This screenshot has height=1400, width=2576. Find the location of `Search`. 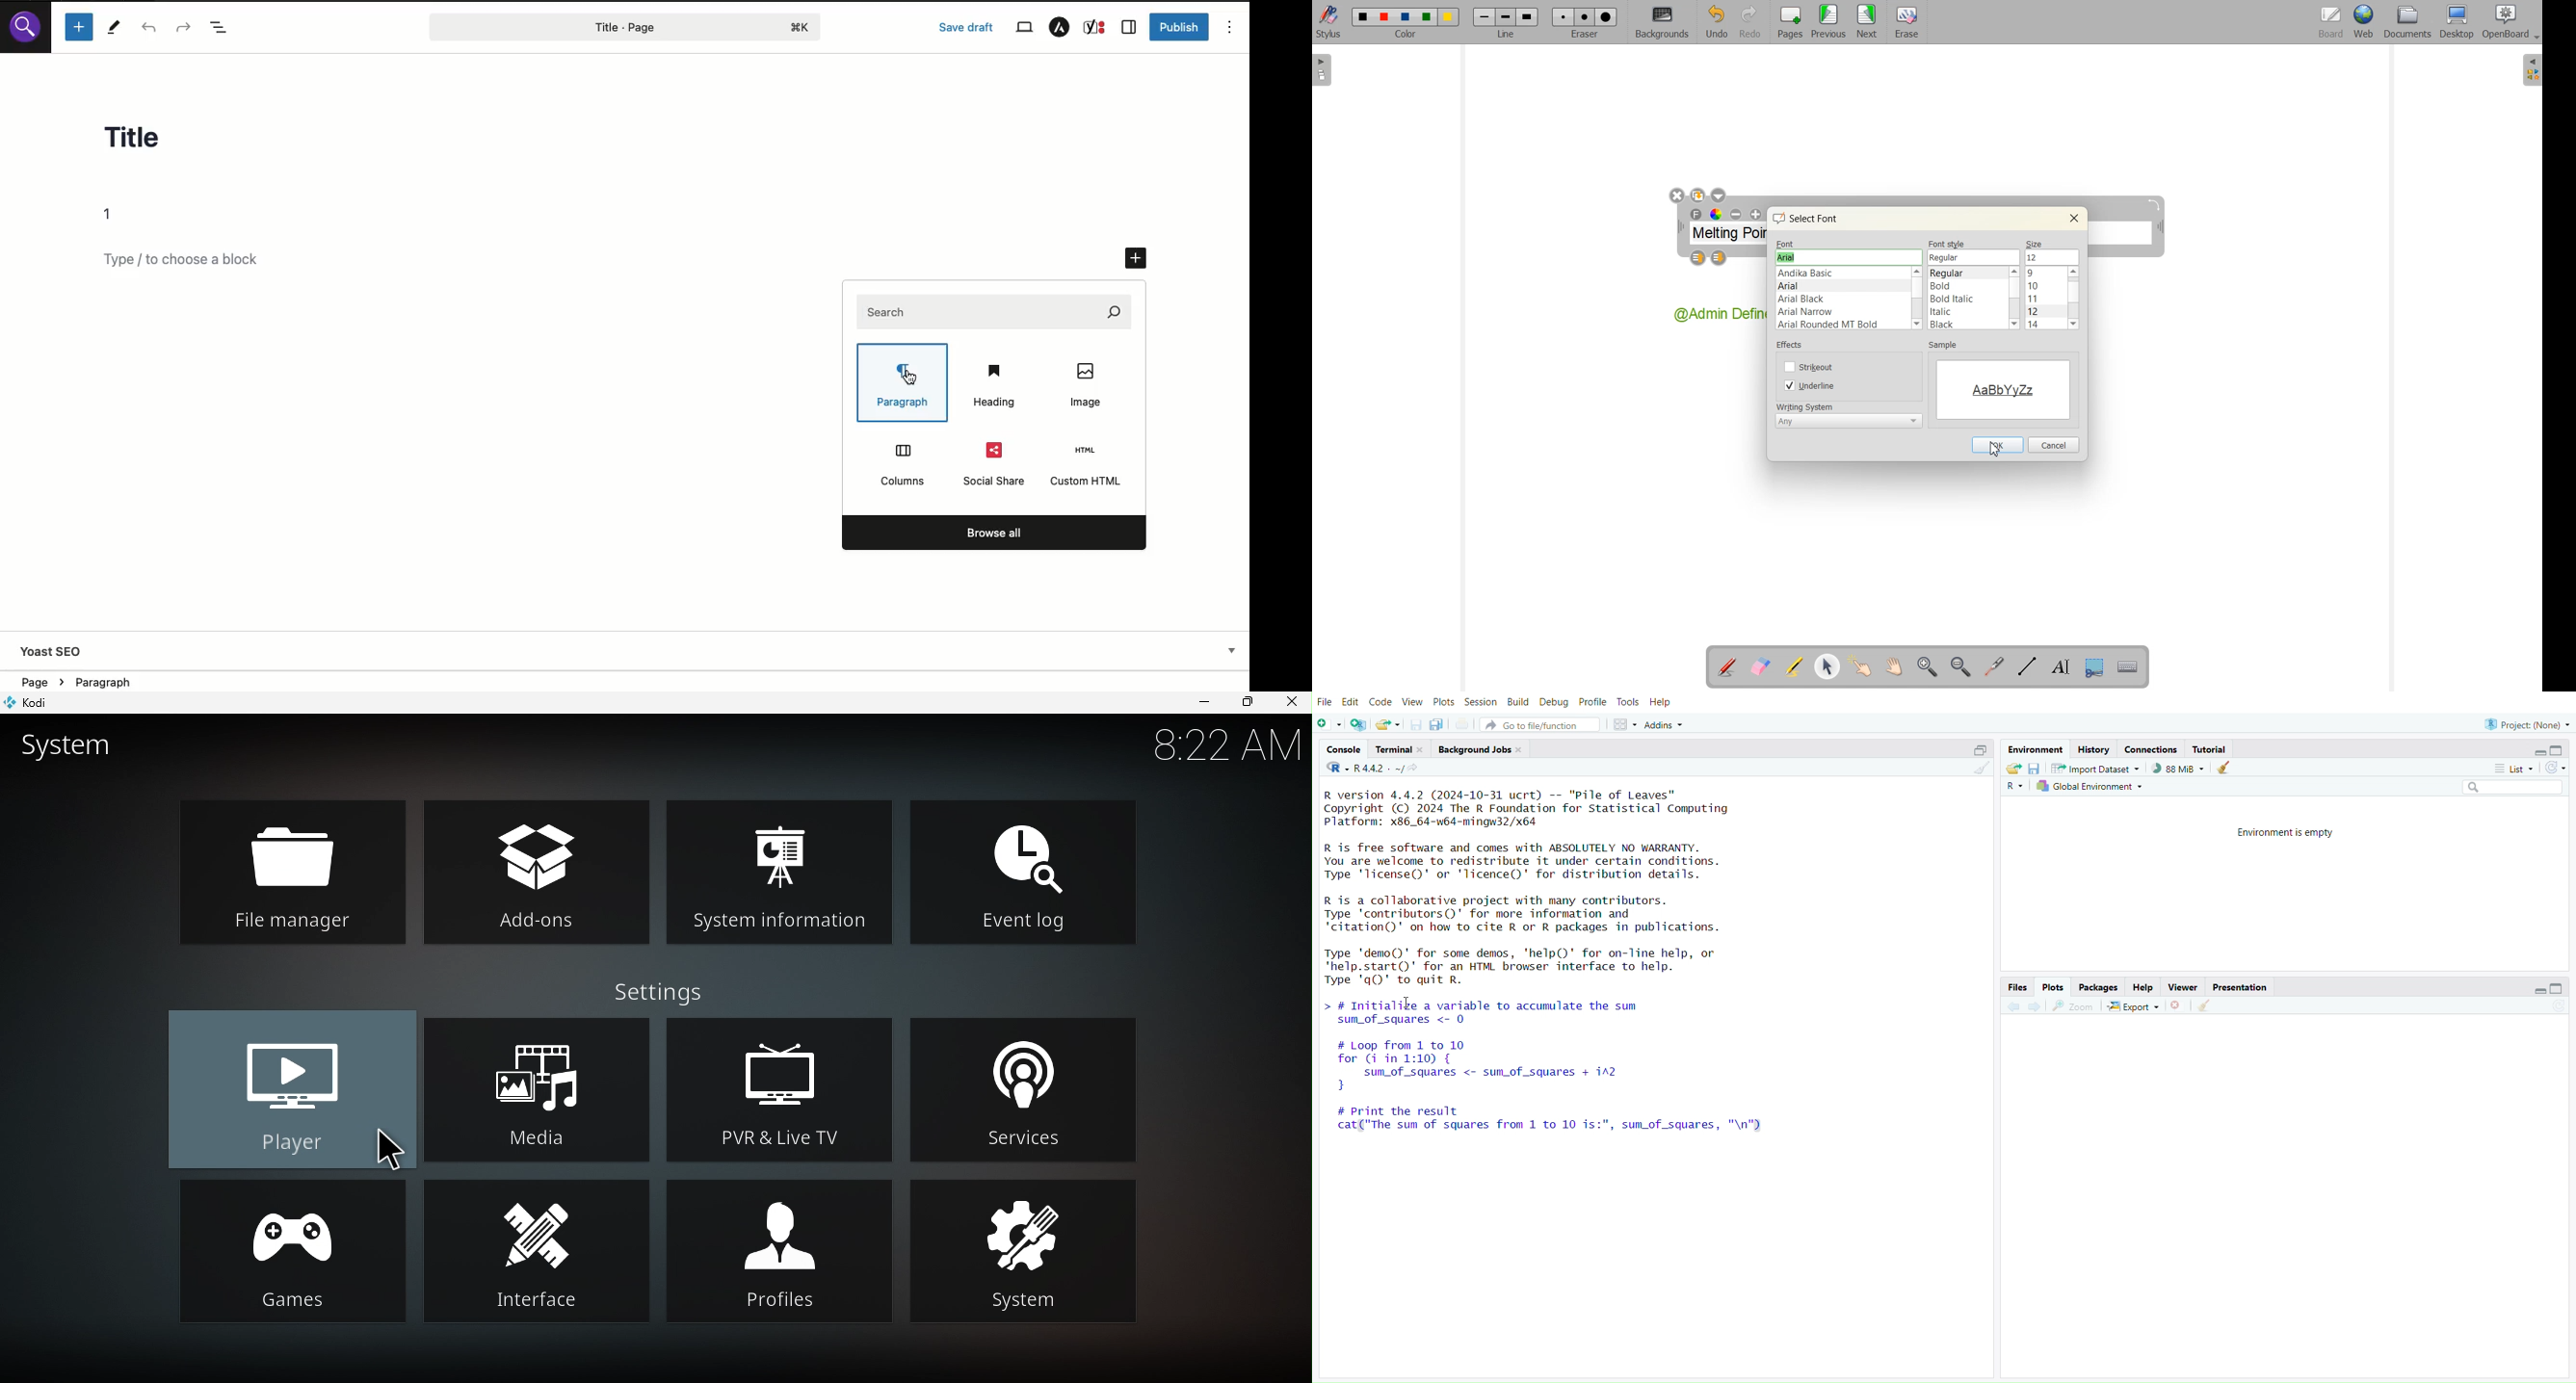

Search is located at coordinates (995, 310).